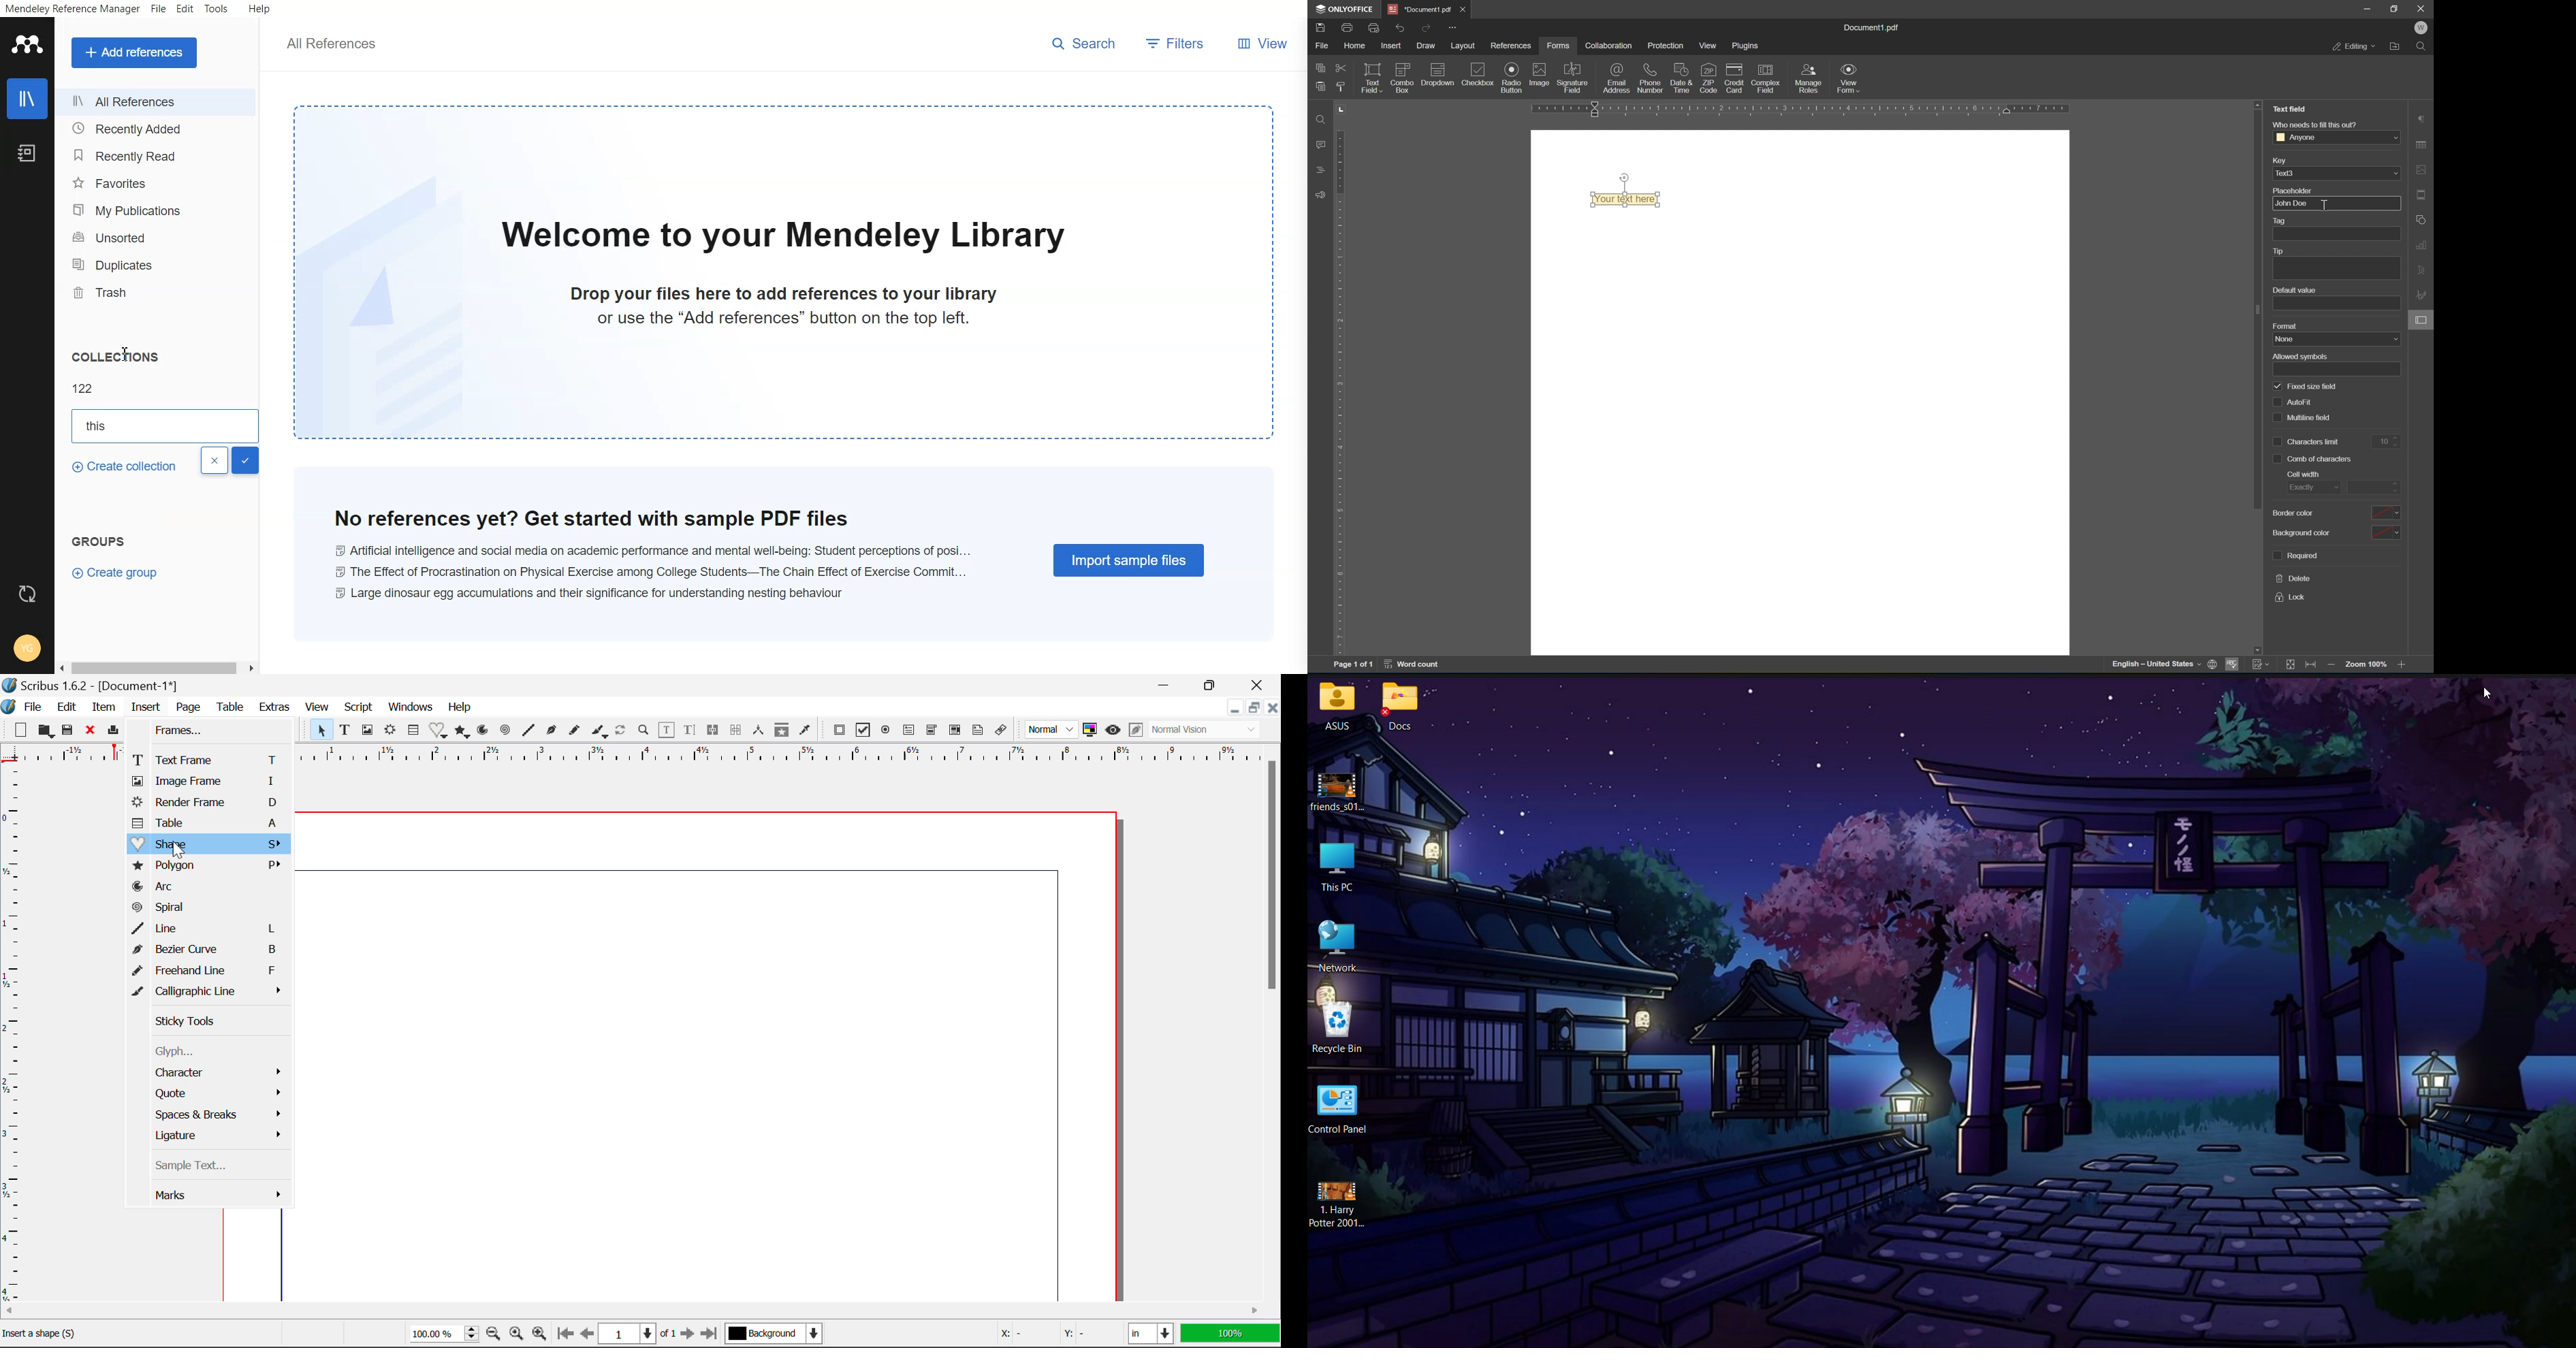 Image resolution: width=2576 pixels, height=1372 pixels. What do you see at coordinates (157, 210) in the screenshot?
I see `My publications` at bounding box center [157, 210].